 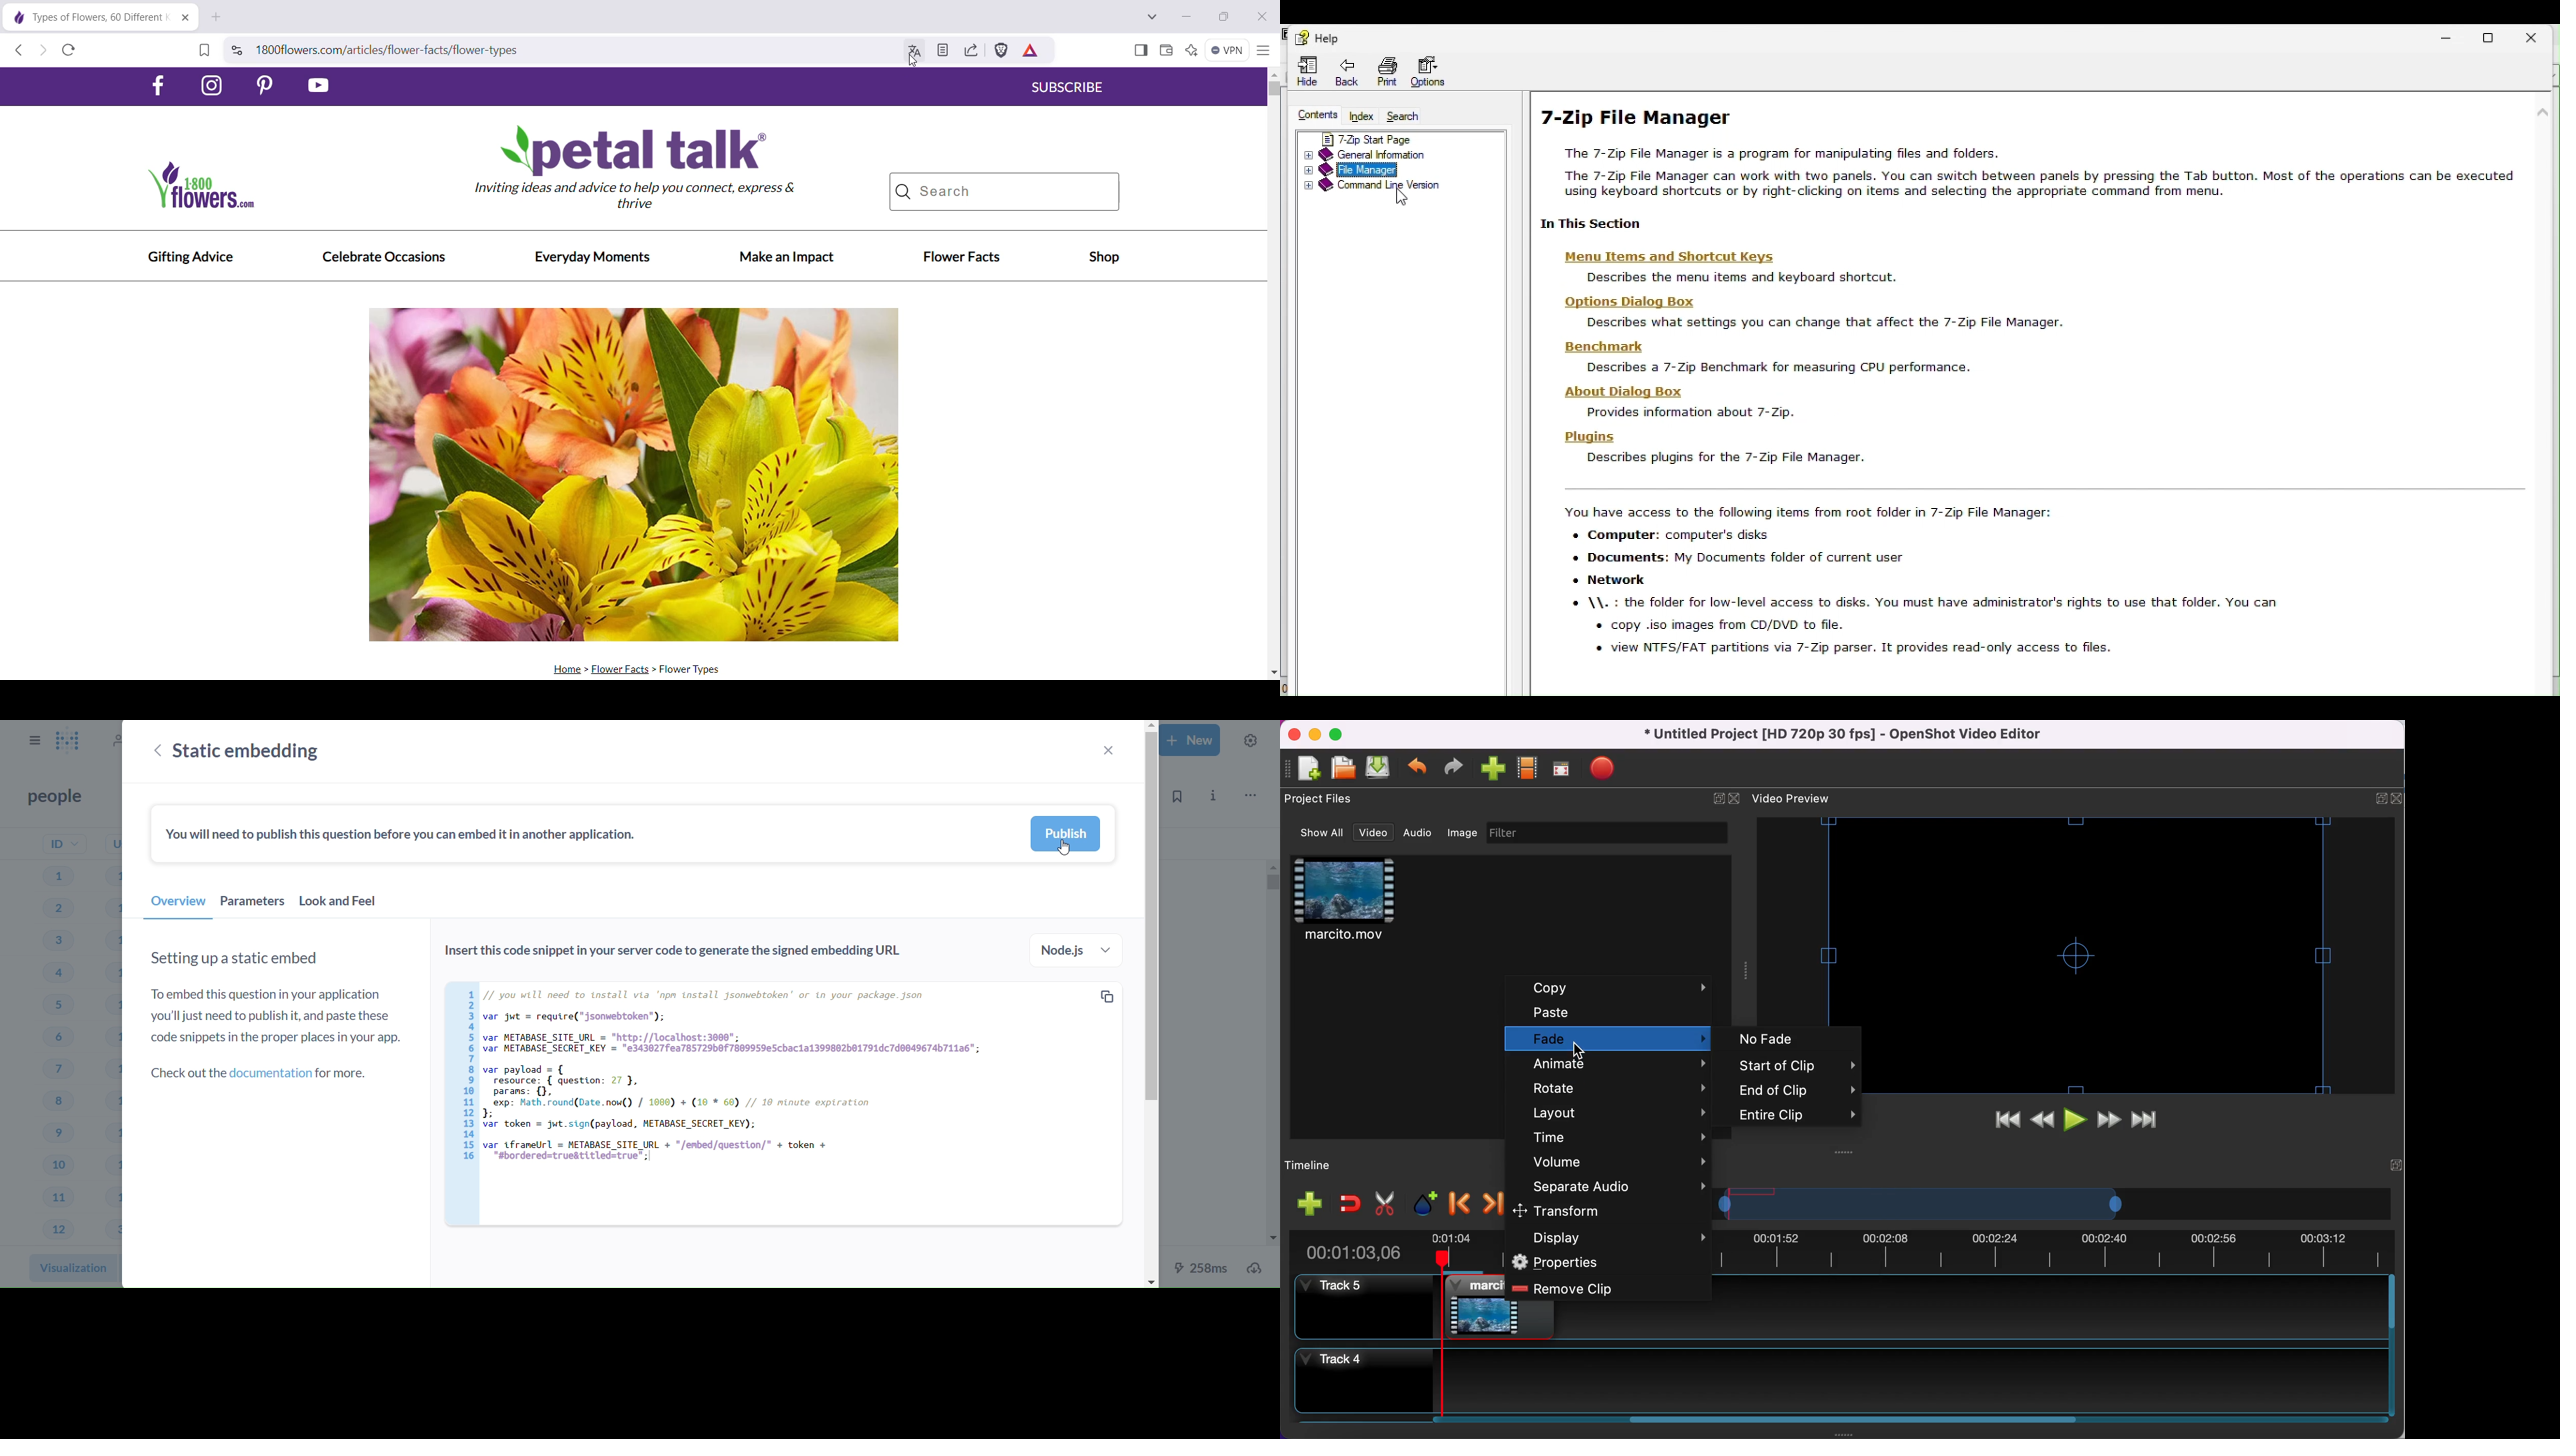 I want to click on Translate this page, so click(x=911, y=52).